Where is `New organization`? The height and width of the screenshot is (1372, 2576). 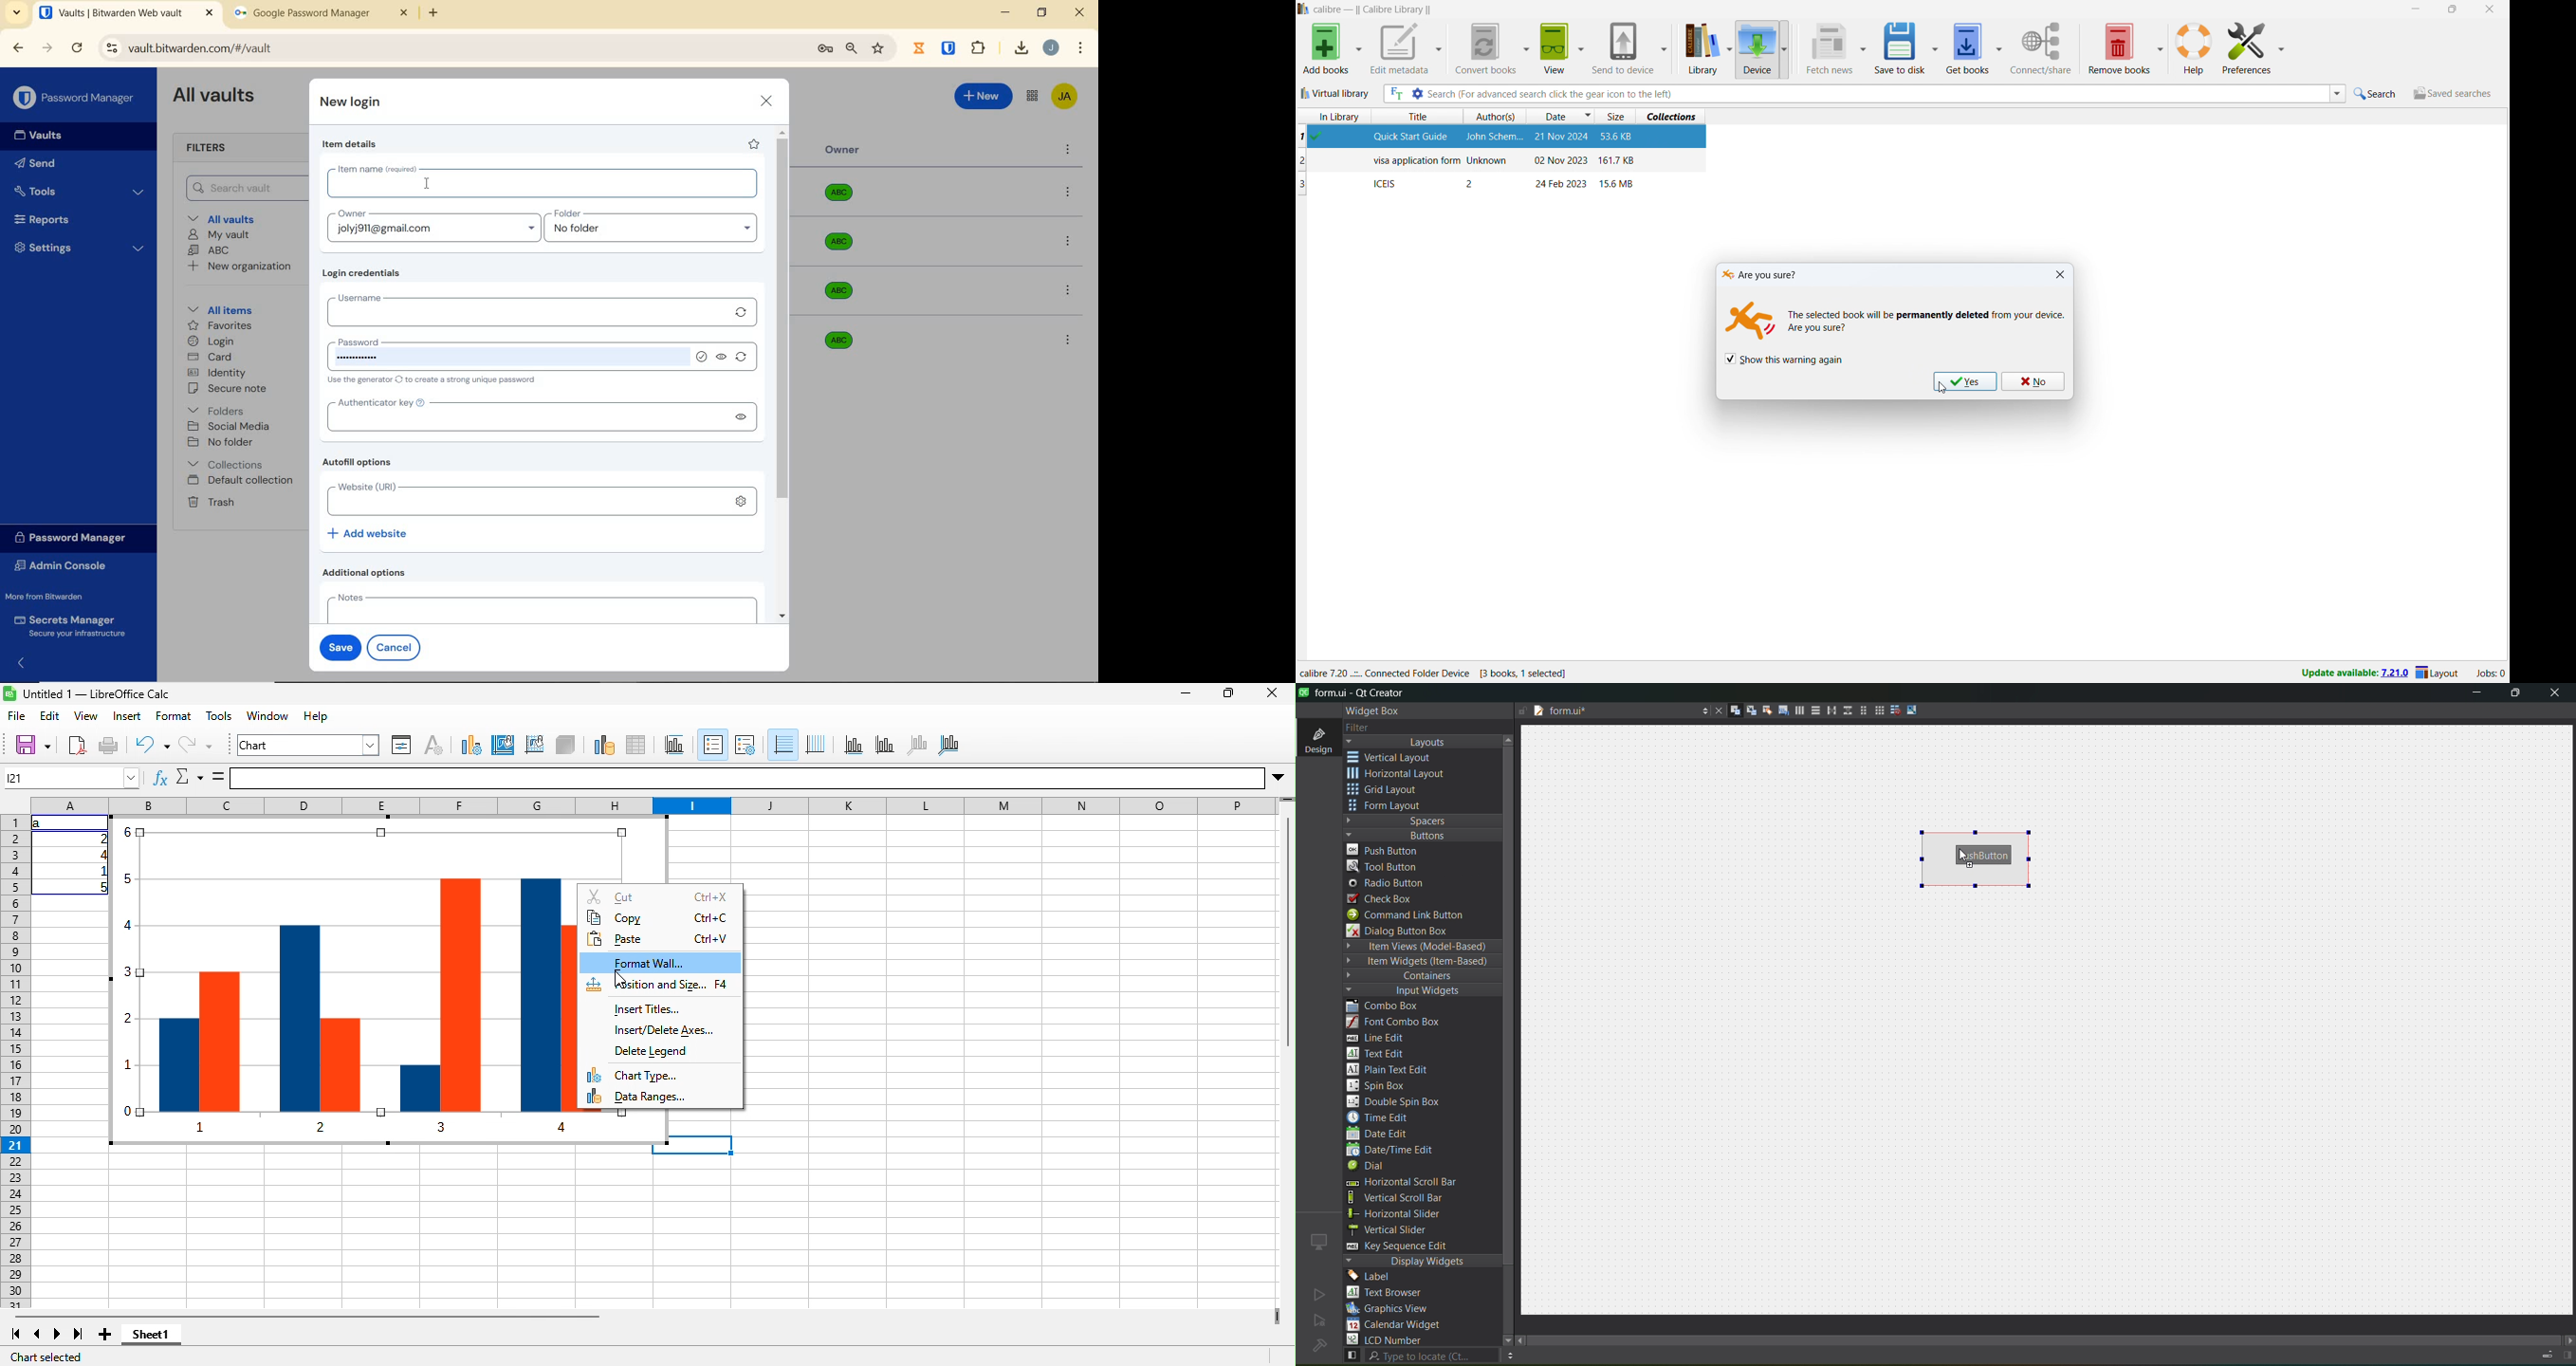 New organization is located at coordinates (238, 266).